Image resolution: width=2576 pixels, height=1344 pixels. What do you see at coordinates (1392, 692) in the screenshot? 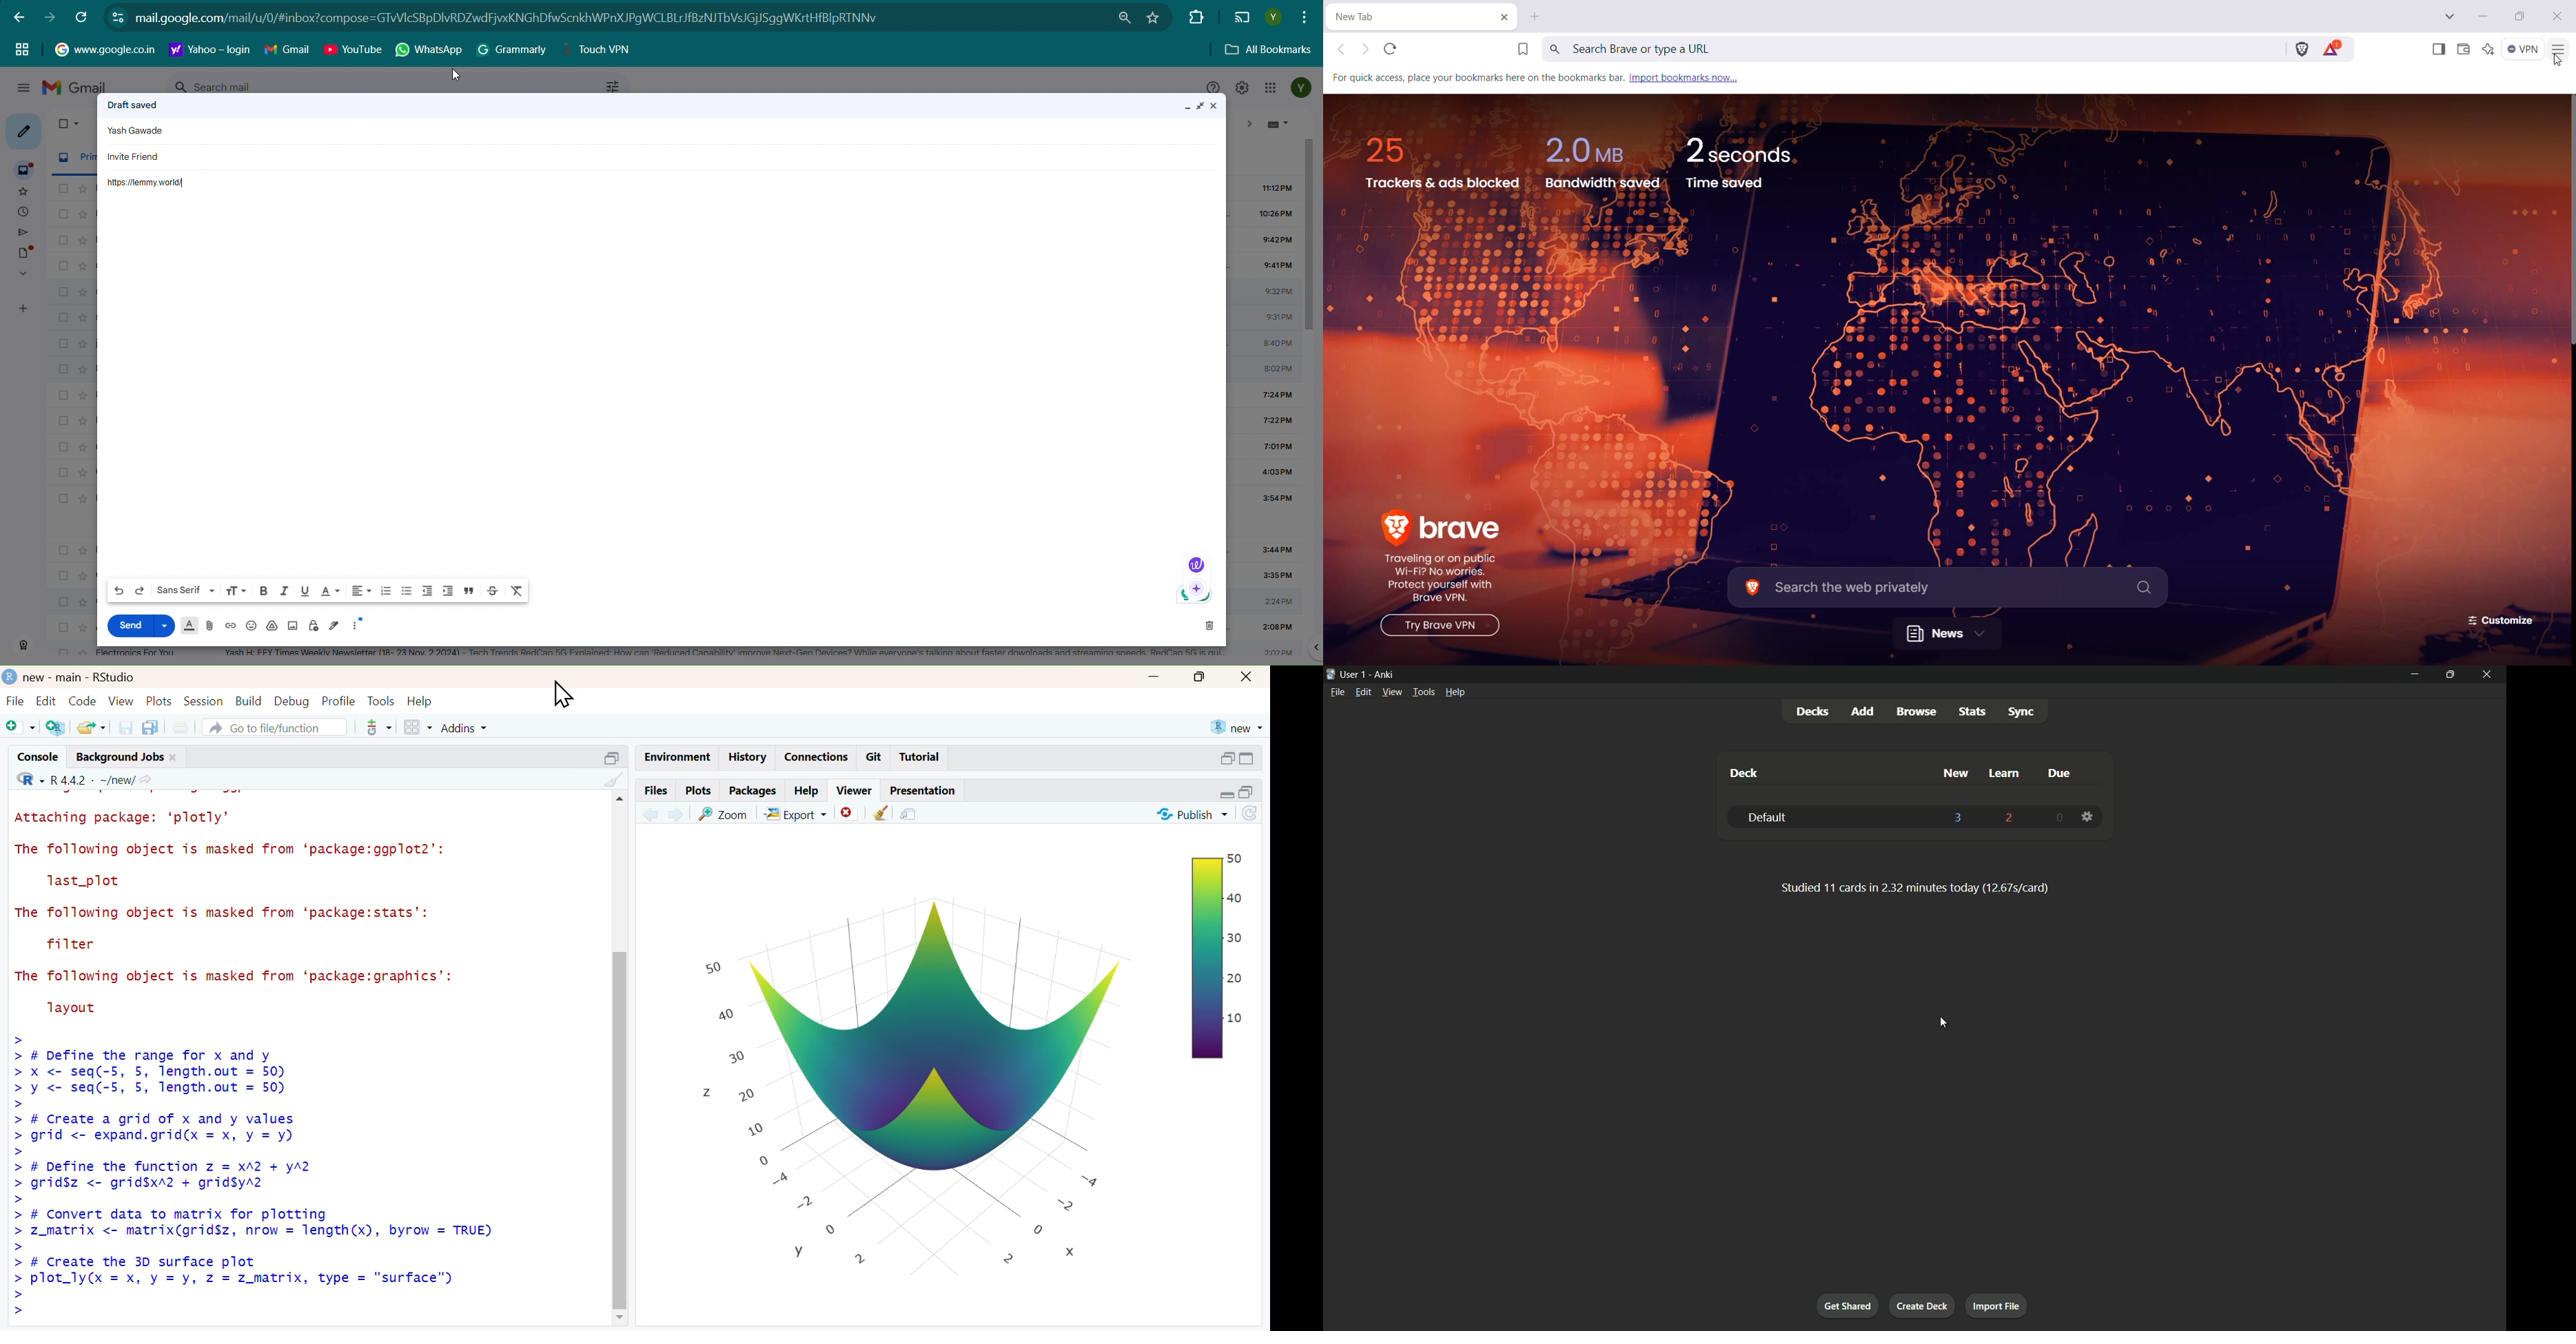
I see `view menu` at bounding box center [1392, 692].